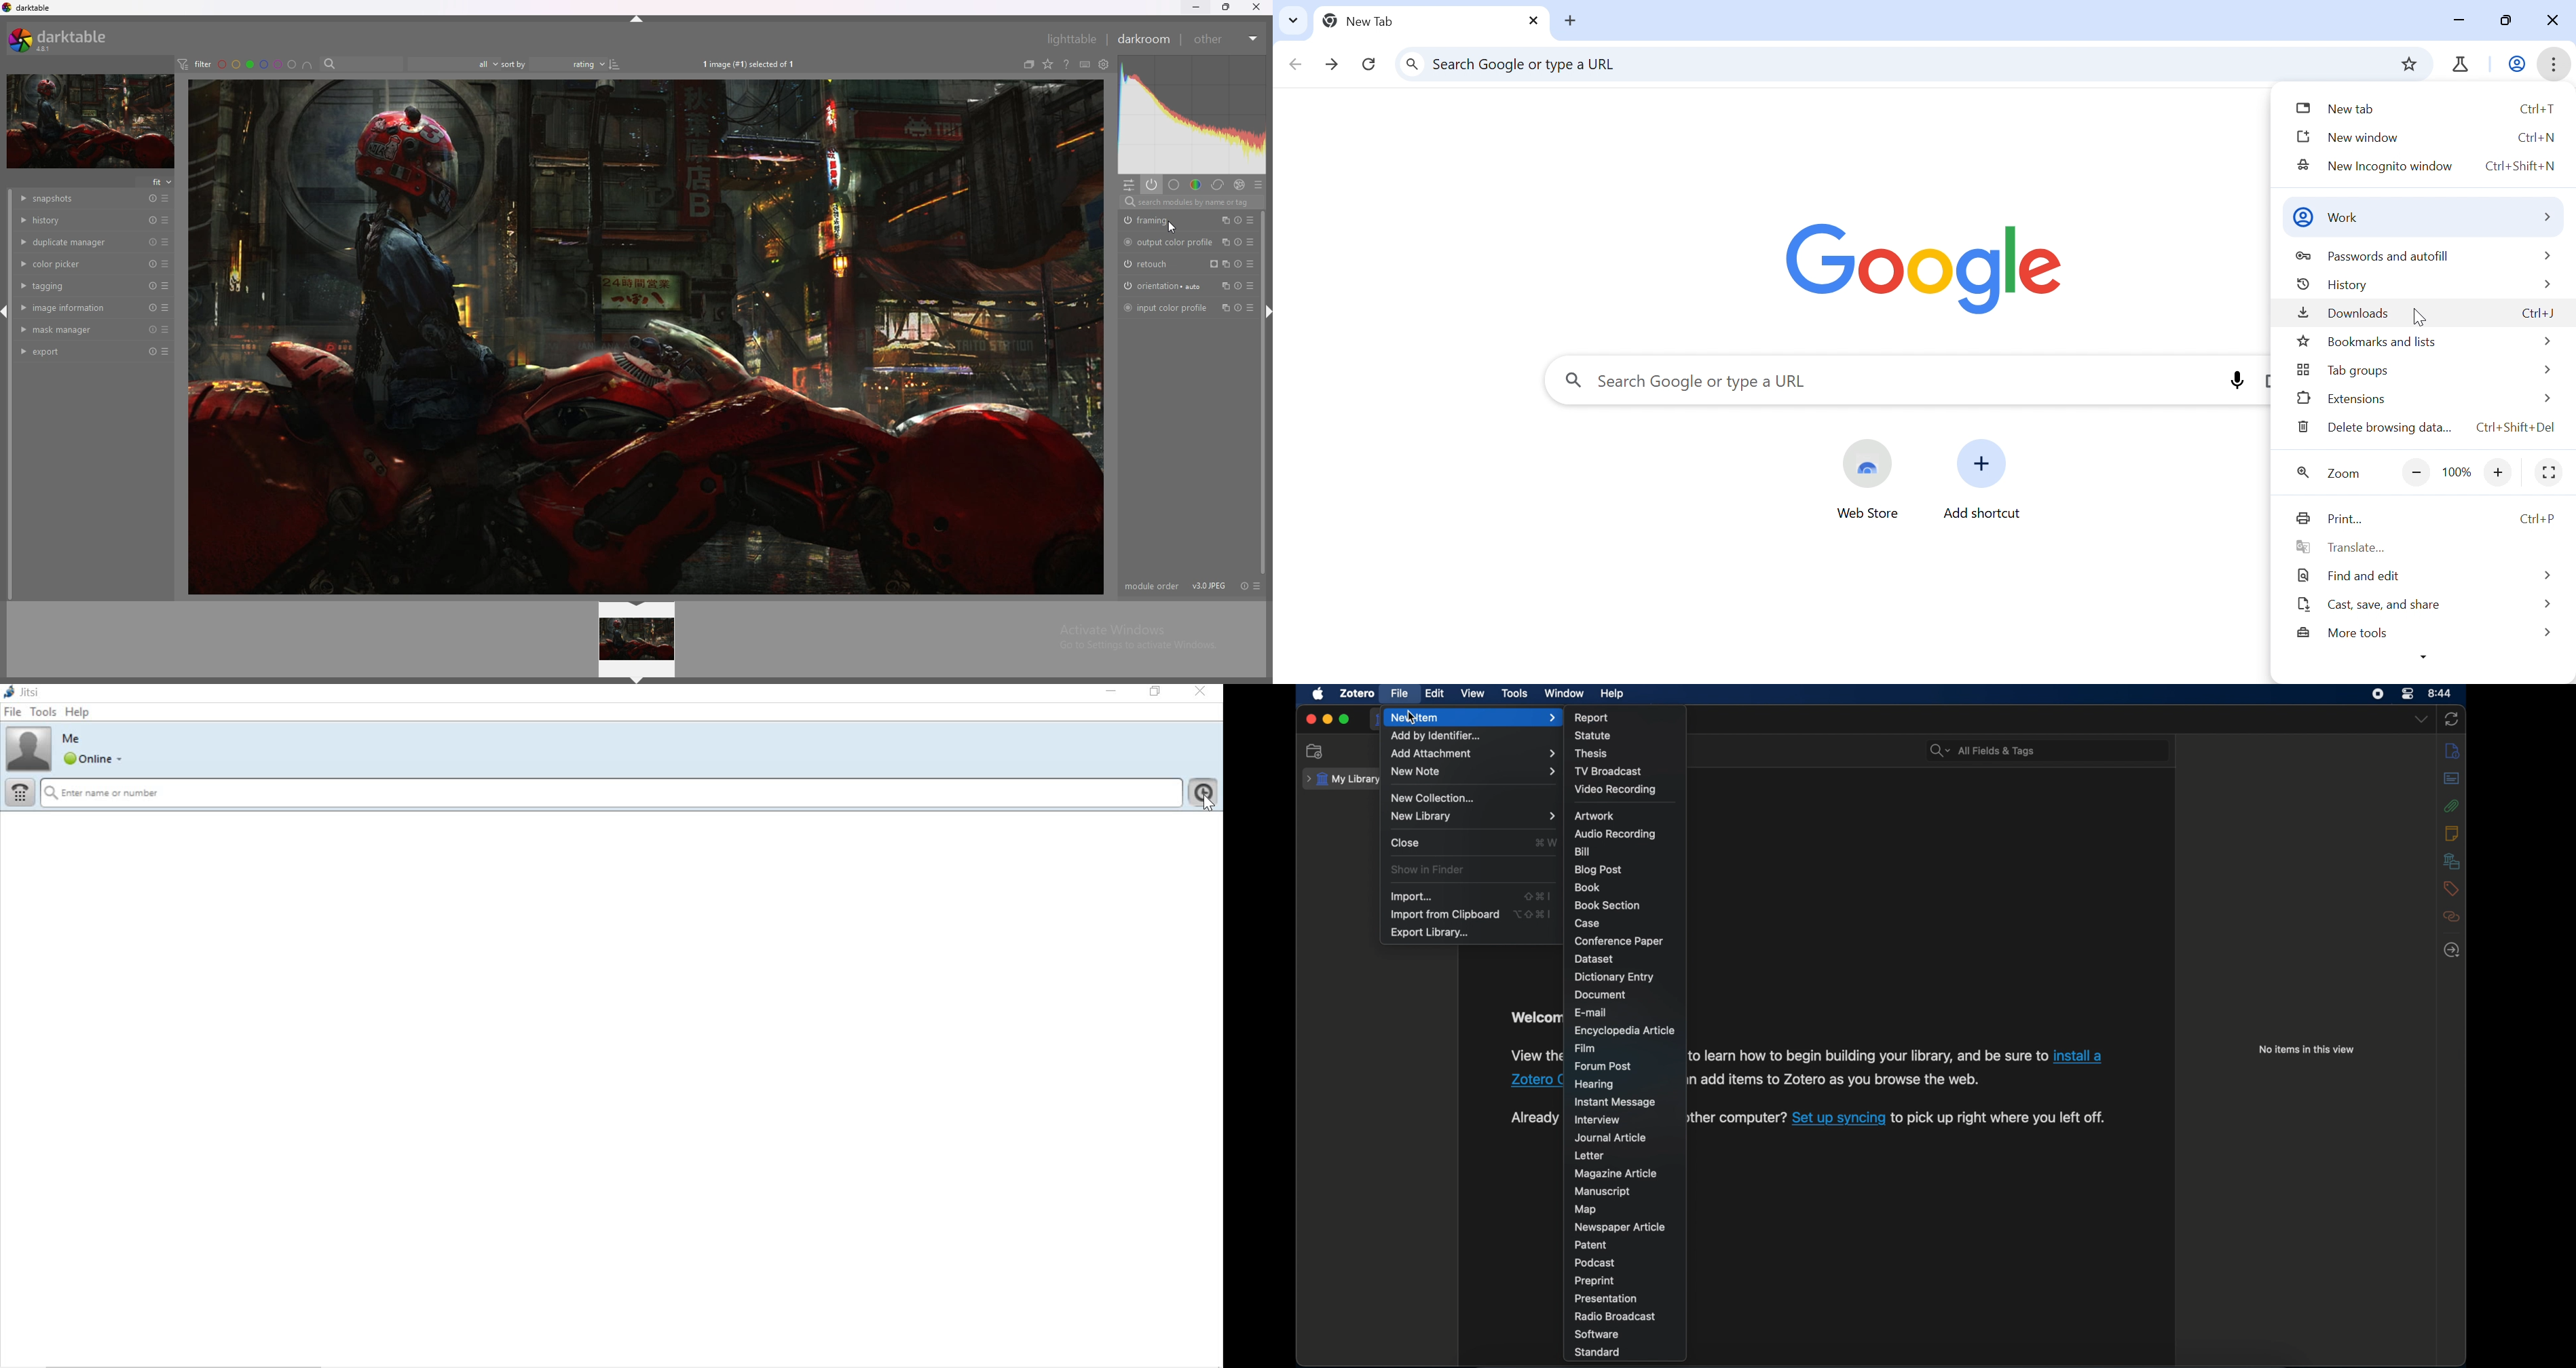  I want to click on color labels, so click(258, 64).